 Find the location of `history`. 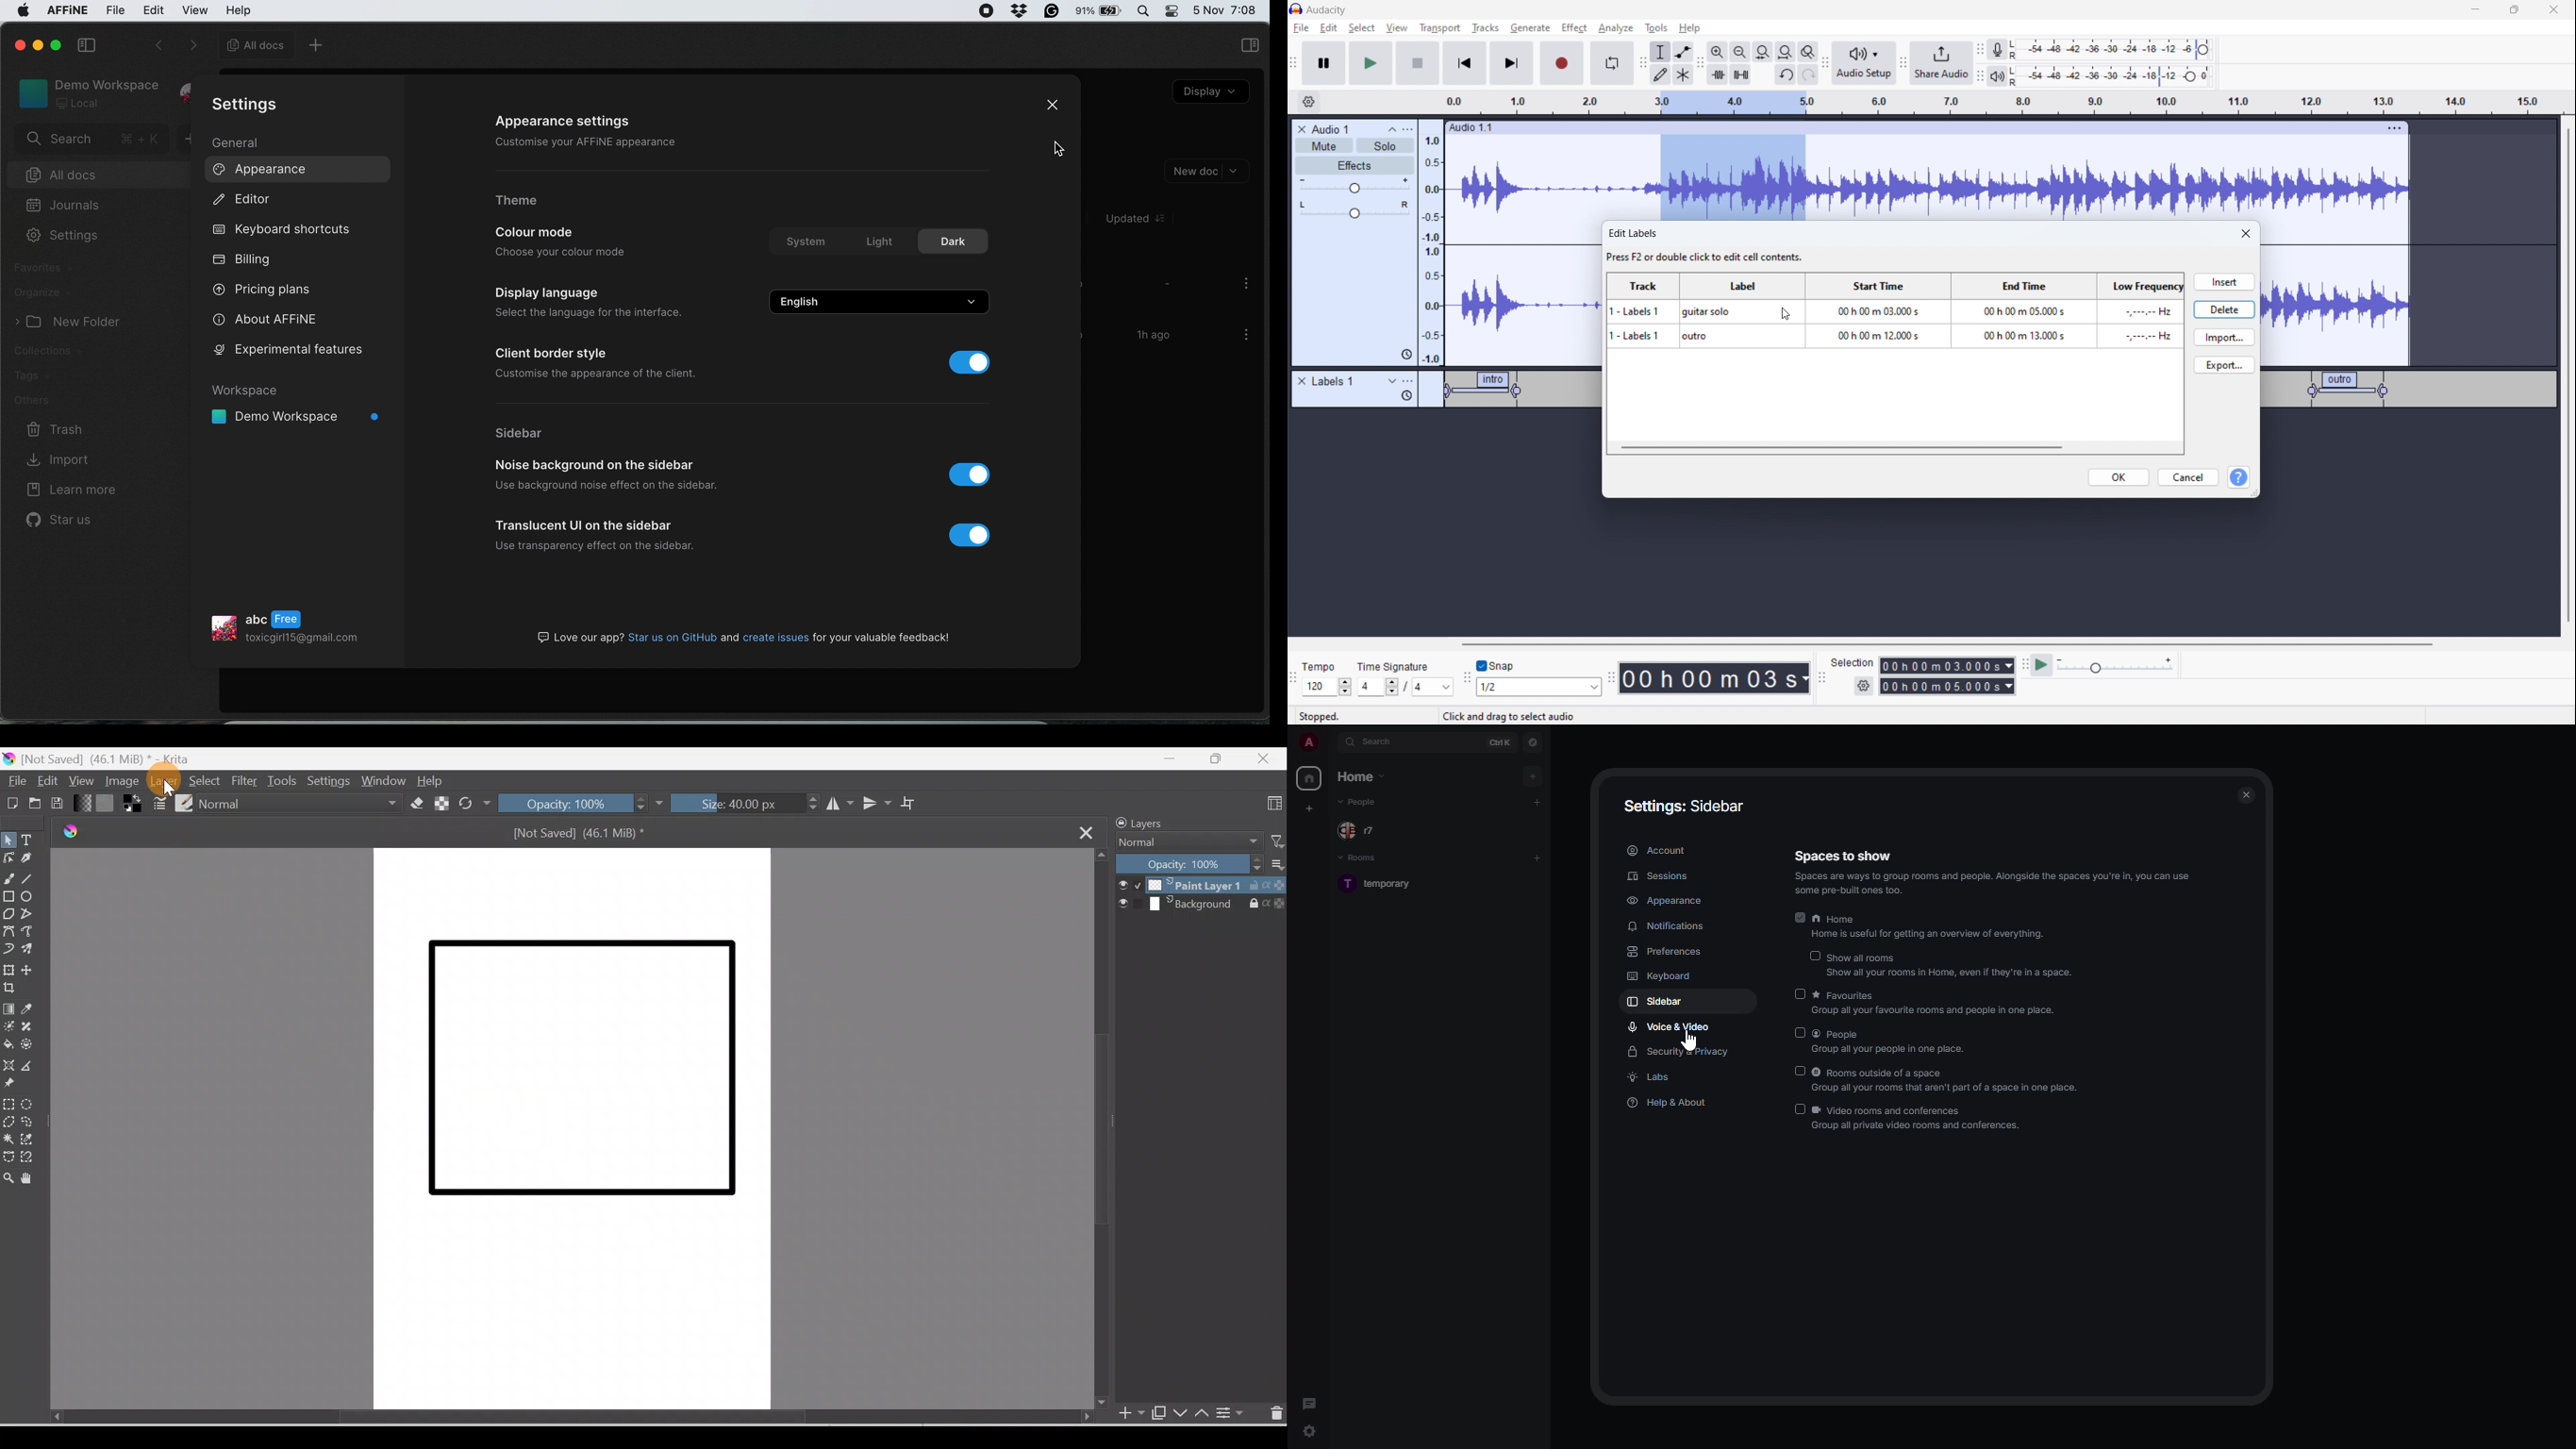

history is located at coordinates (1406, 354).